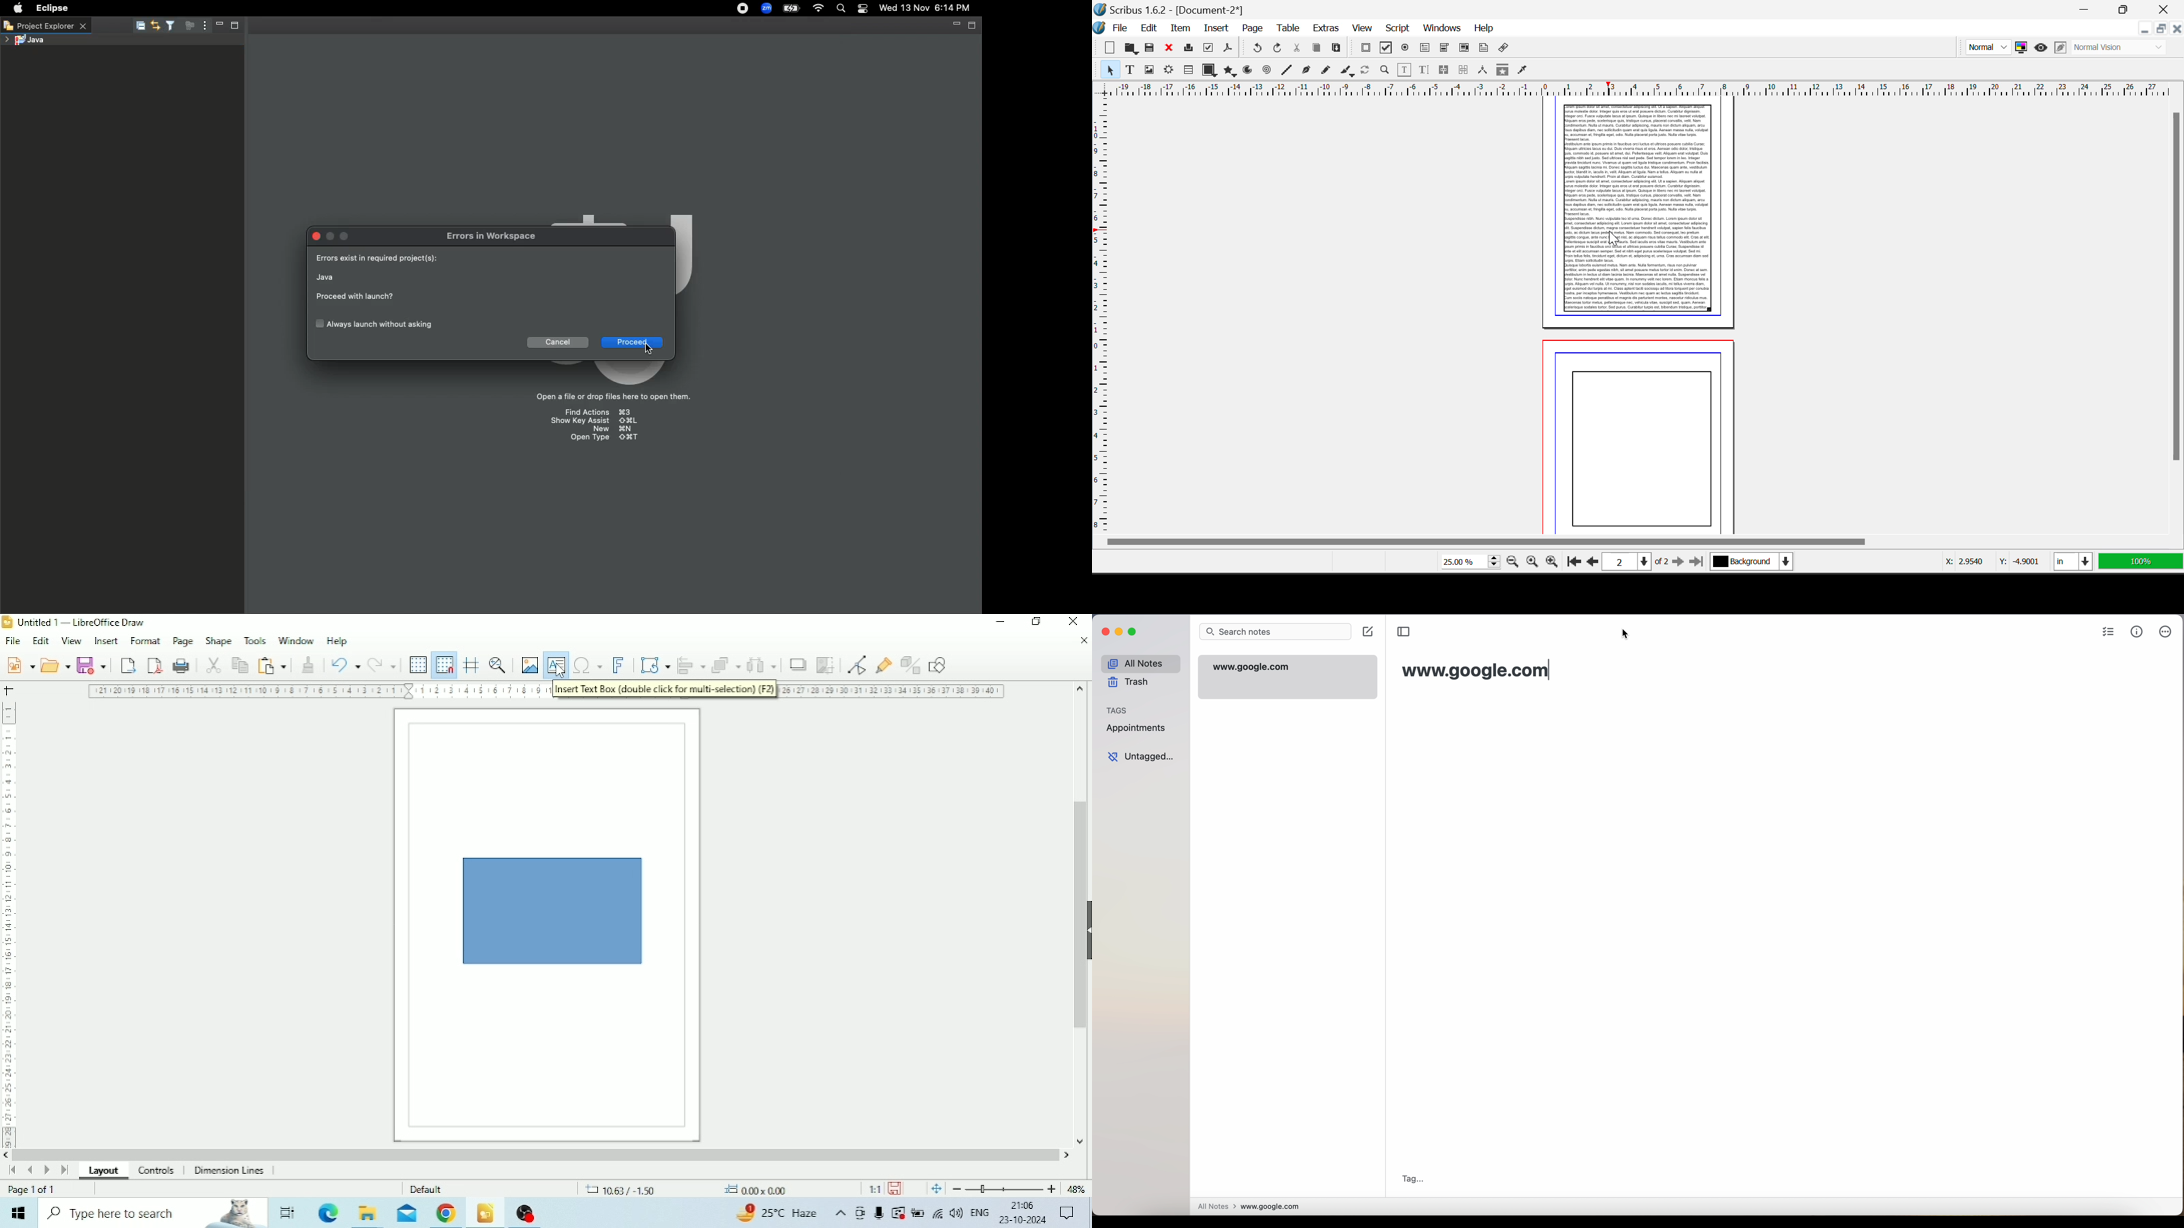 This screenshot has width=2184, height=1232. I want to click on View, so click(72, 641).